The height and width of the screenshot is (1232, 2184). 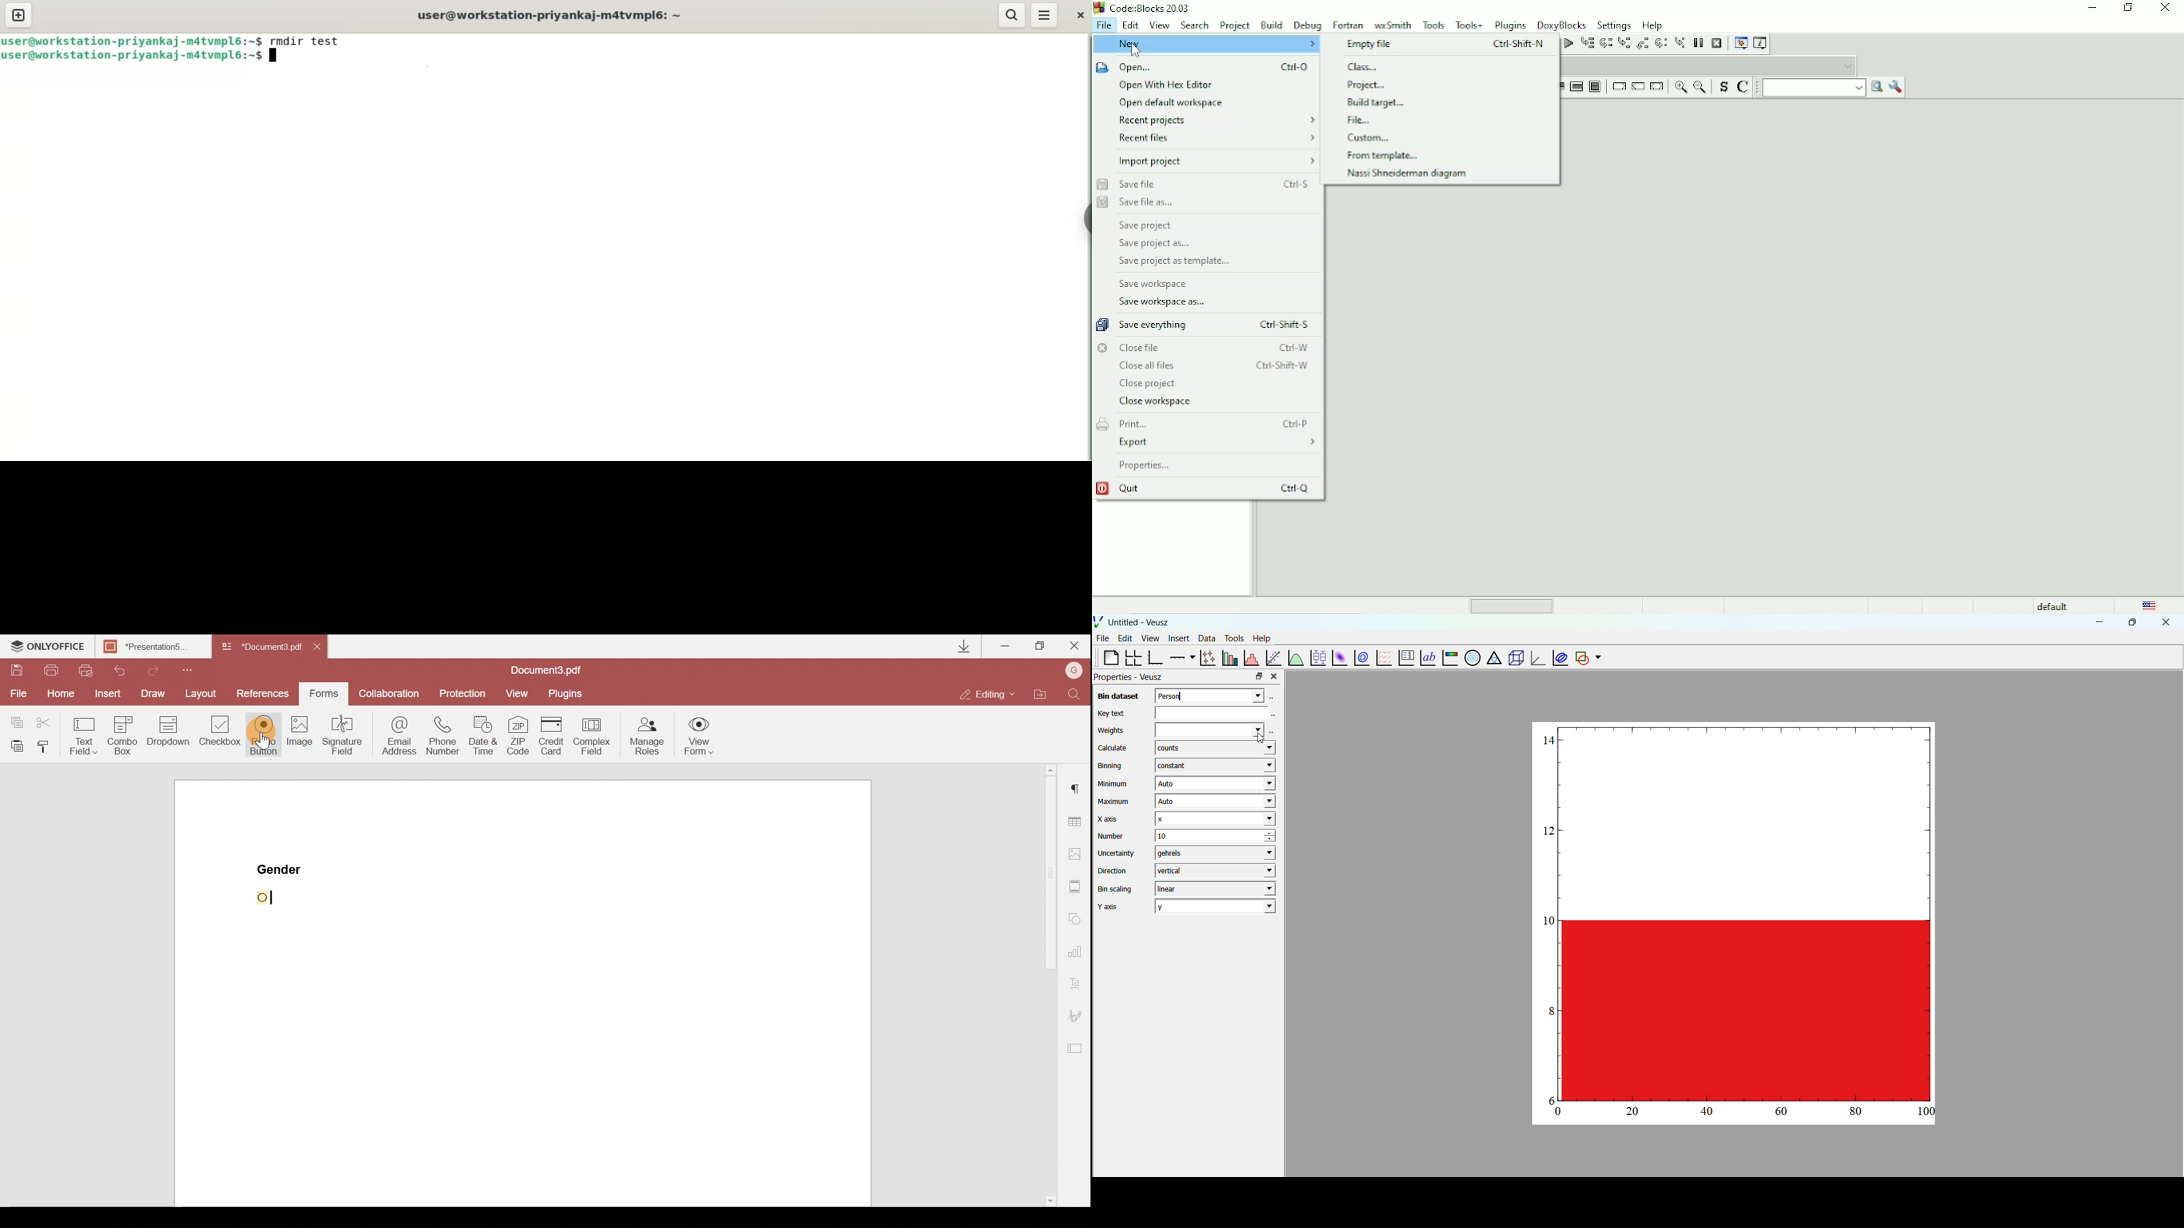 What do you see at coordinates (1137, 50) in the screenshot?
I see `Cursor` at bounding box center [1137, 50].